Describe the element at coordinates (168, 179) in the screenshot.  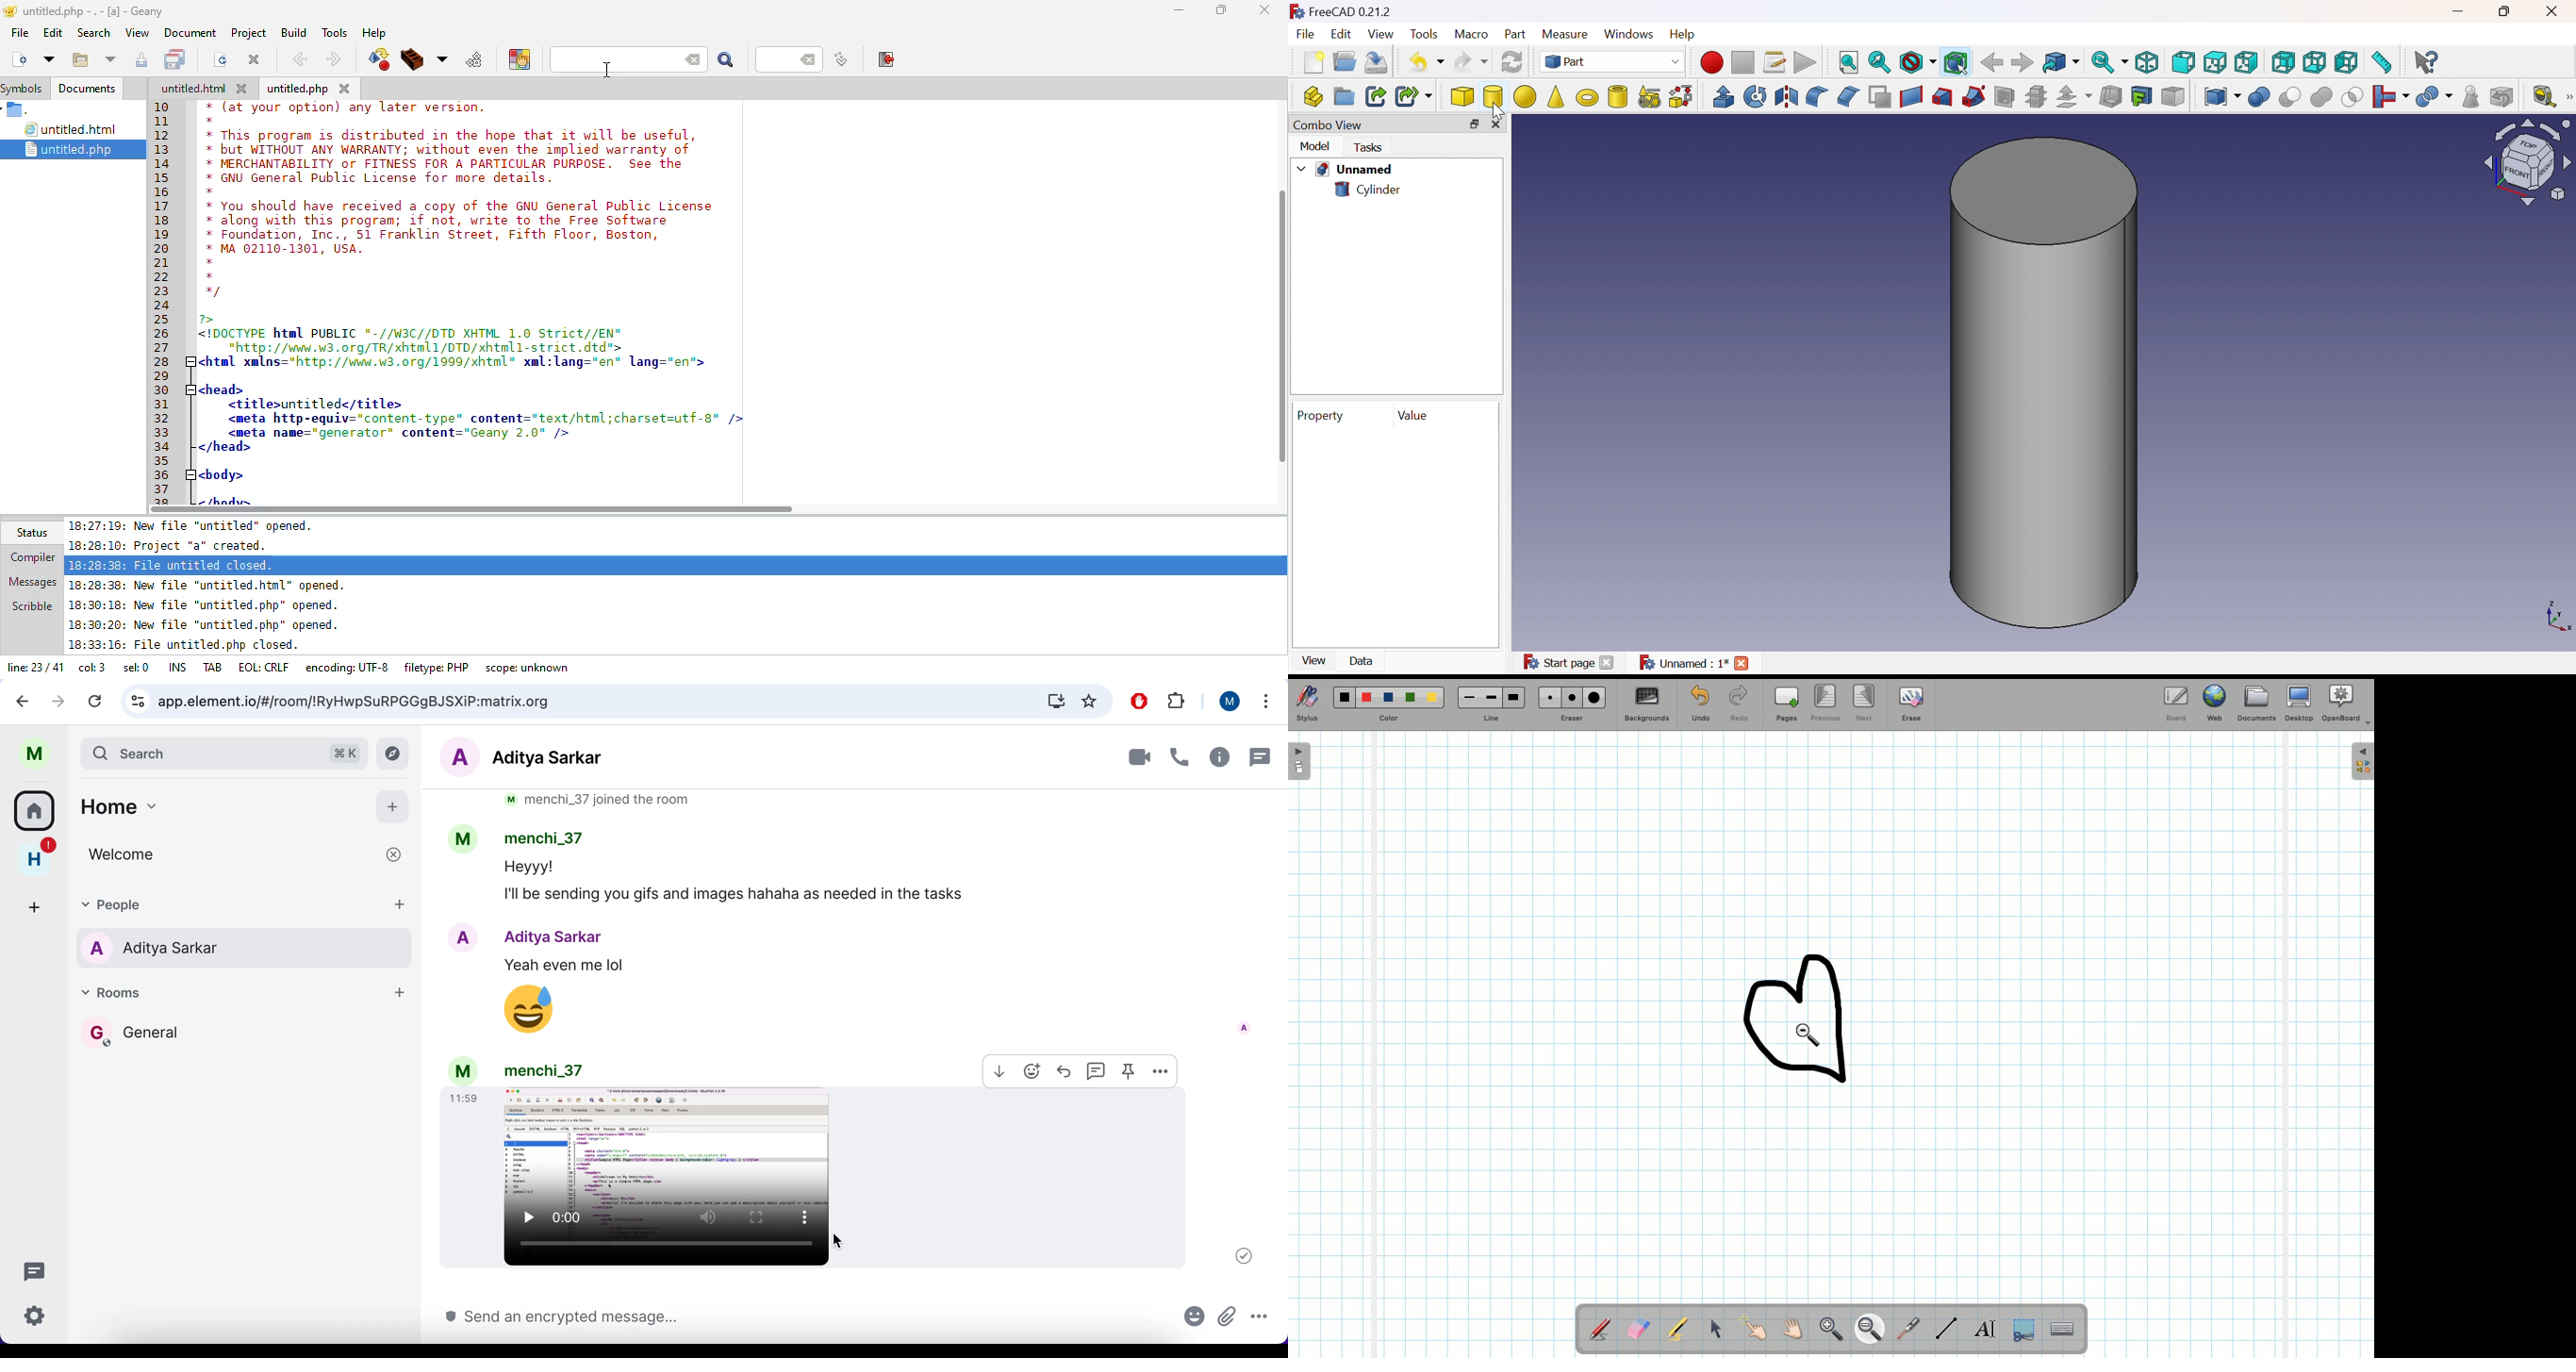
I see `15` at that location.